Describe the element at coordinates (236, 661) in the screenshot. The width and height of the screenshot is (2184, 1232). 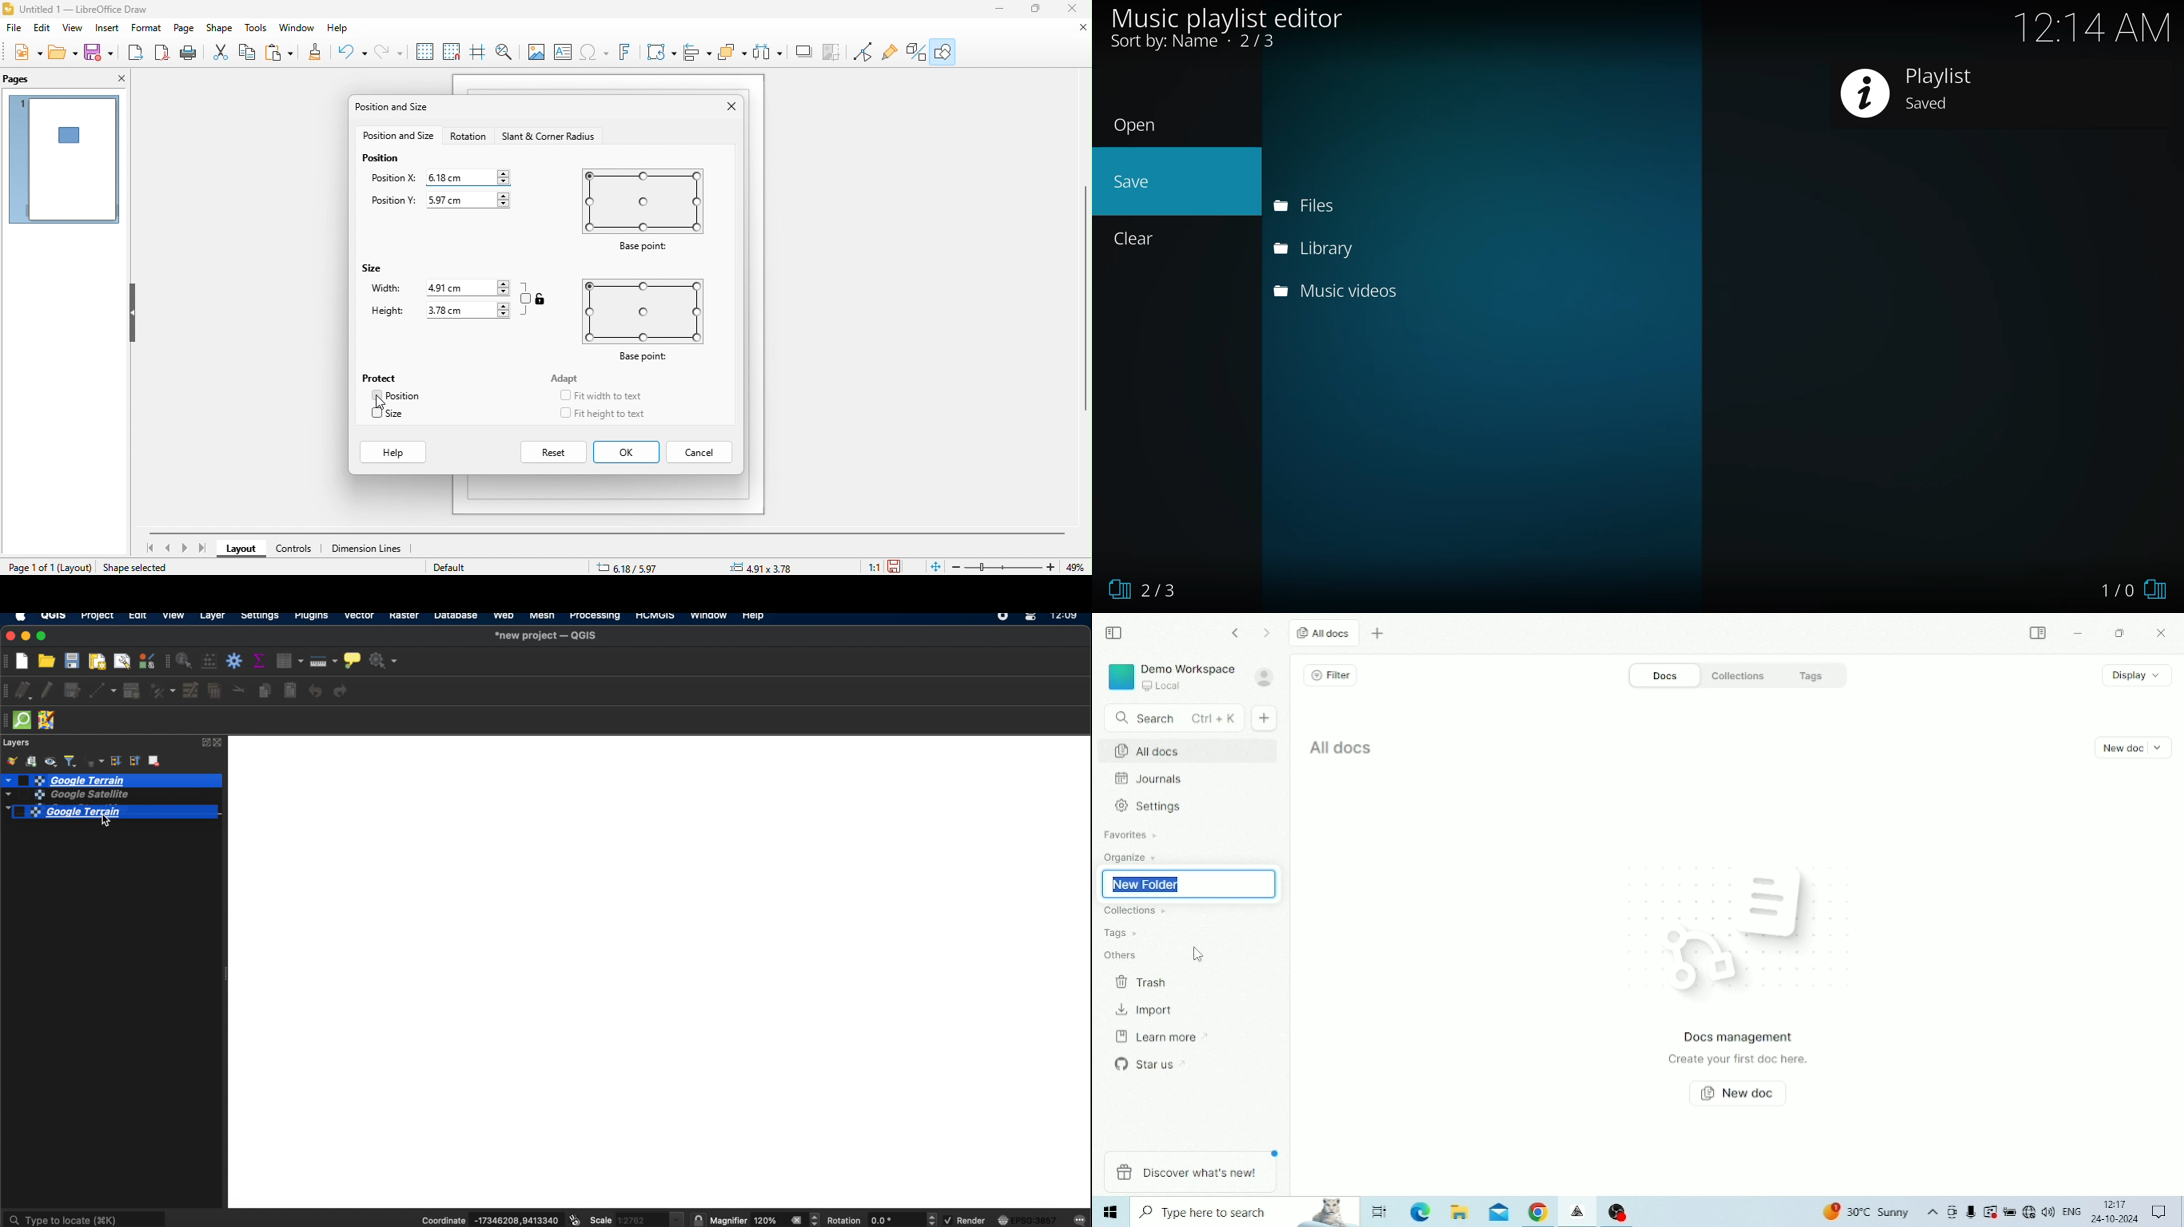
I see `toolbox` at that location.